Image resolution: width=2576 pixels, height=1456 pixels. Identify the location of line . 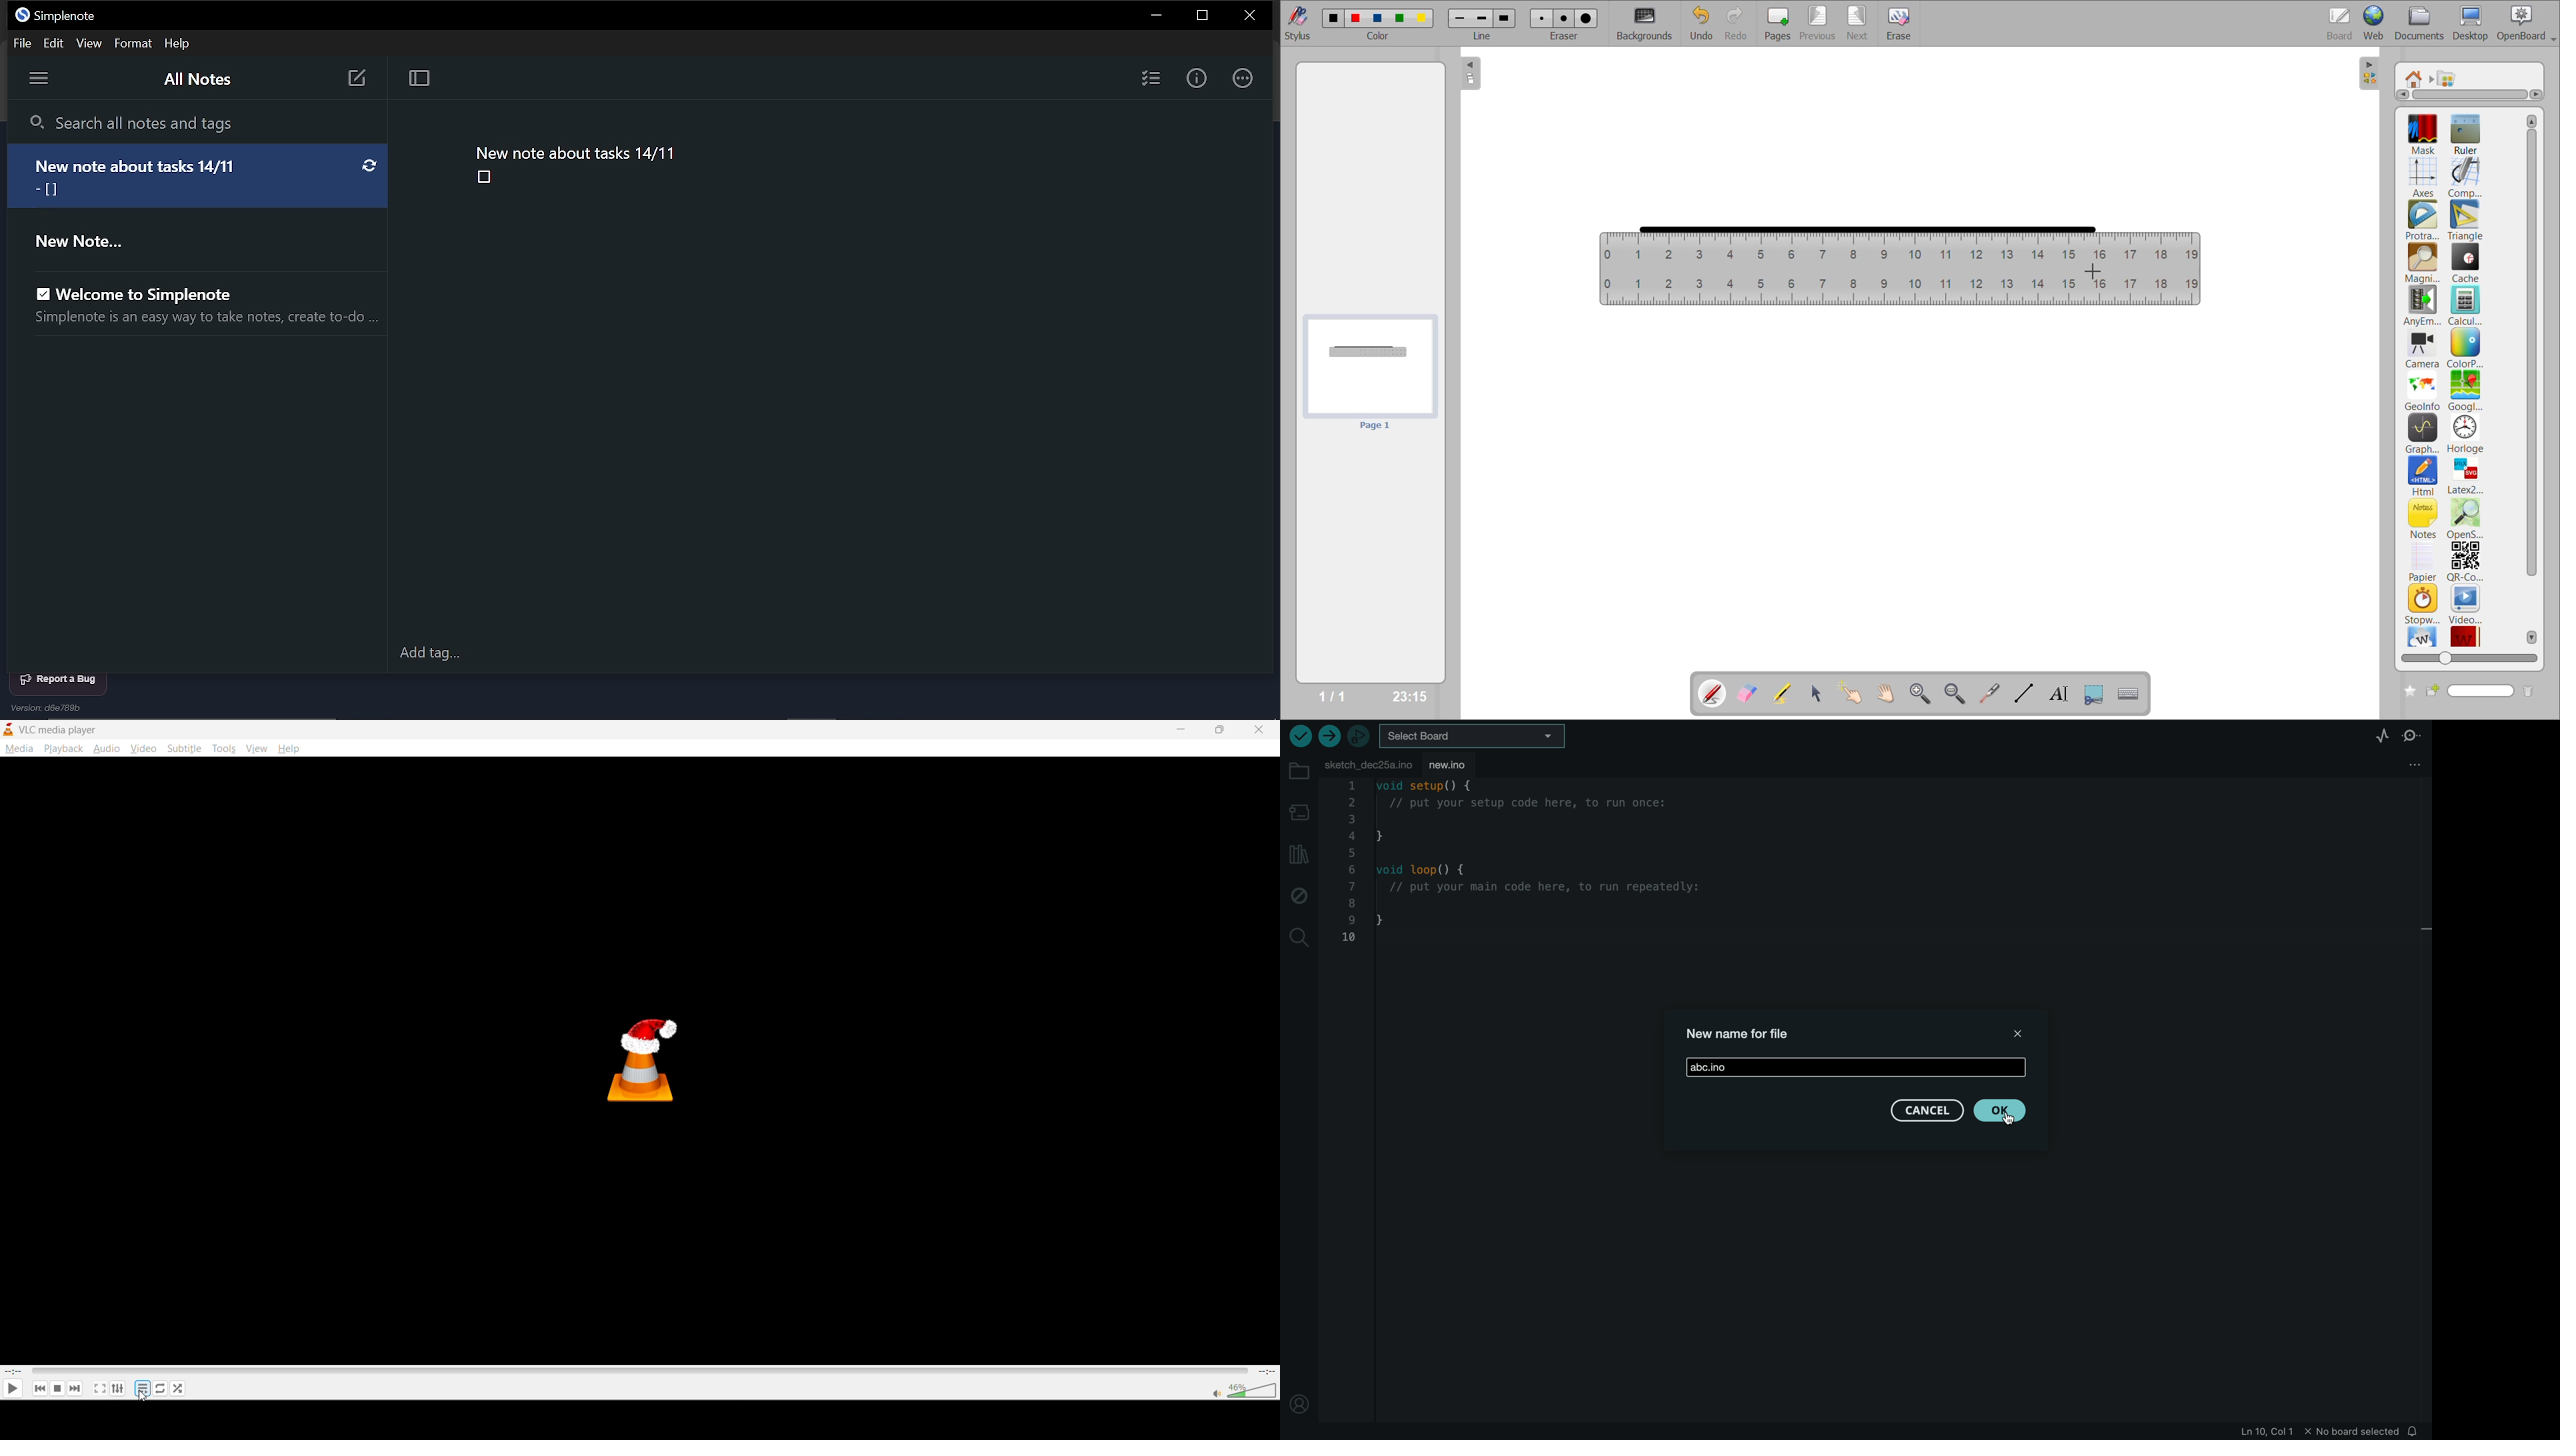
(1483, 35).